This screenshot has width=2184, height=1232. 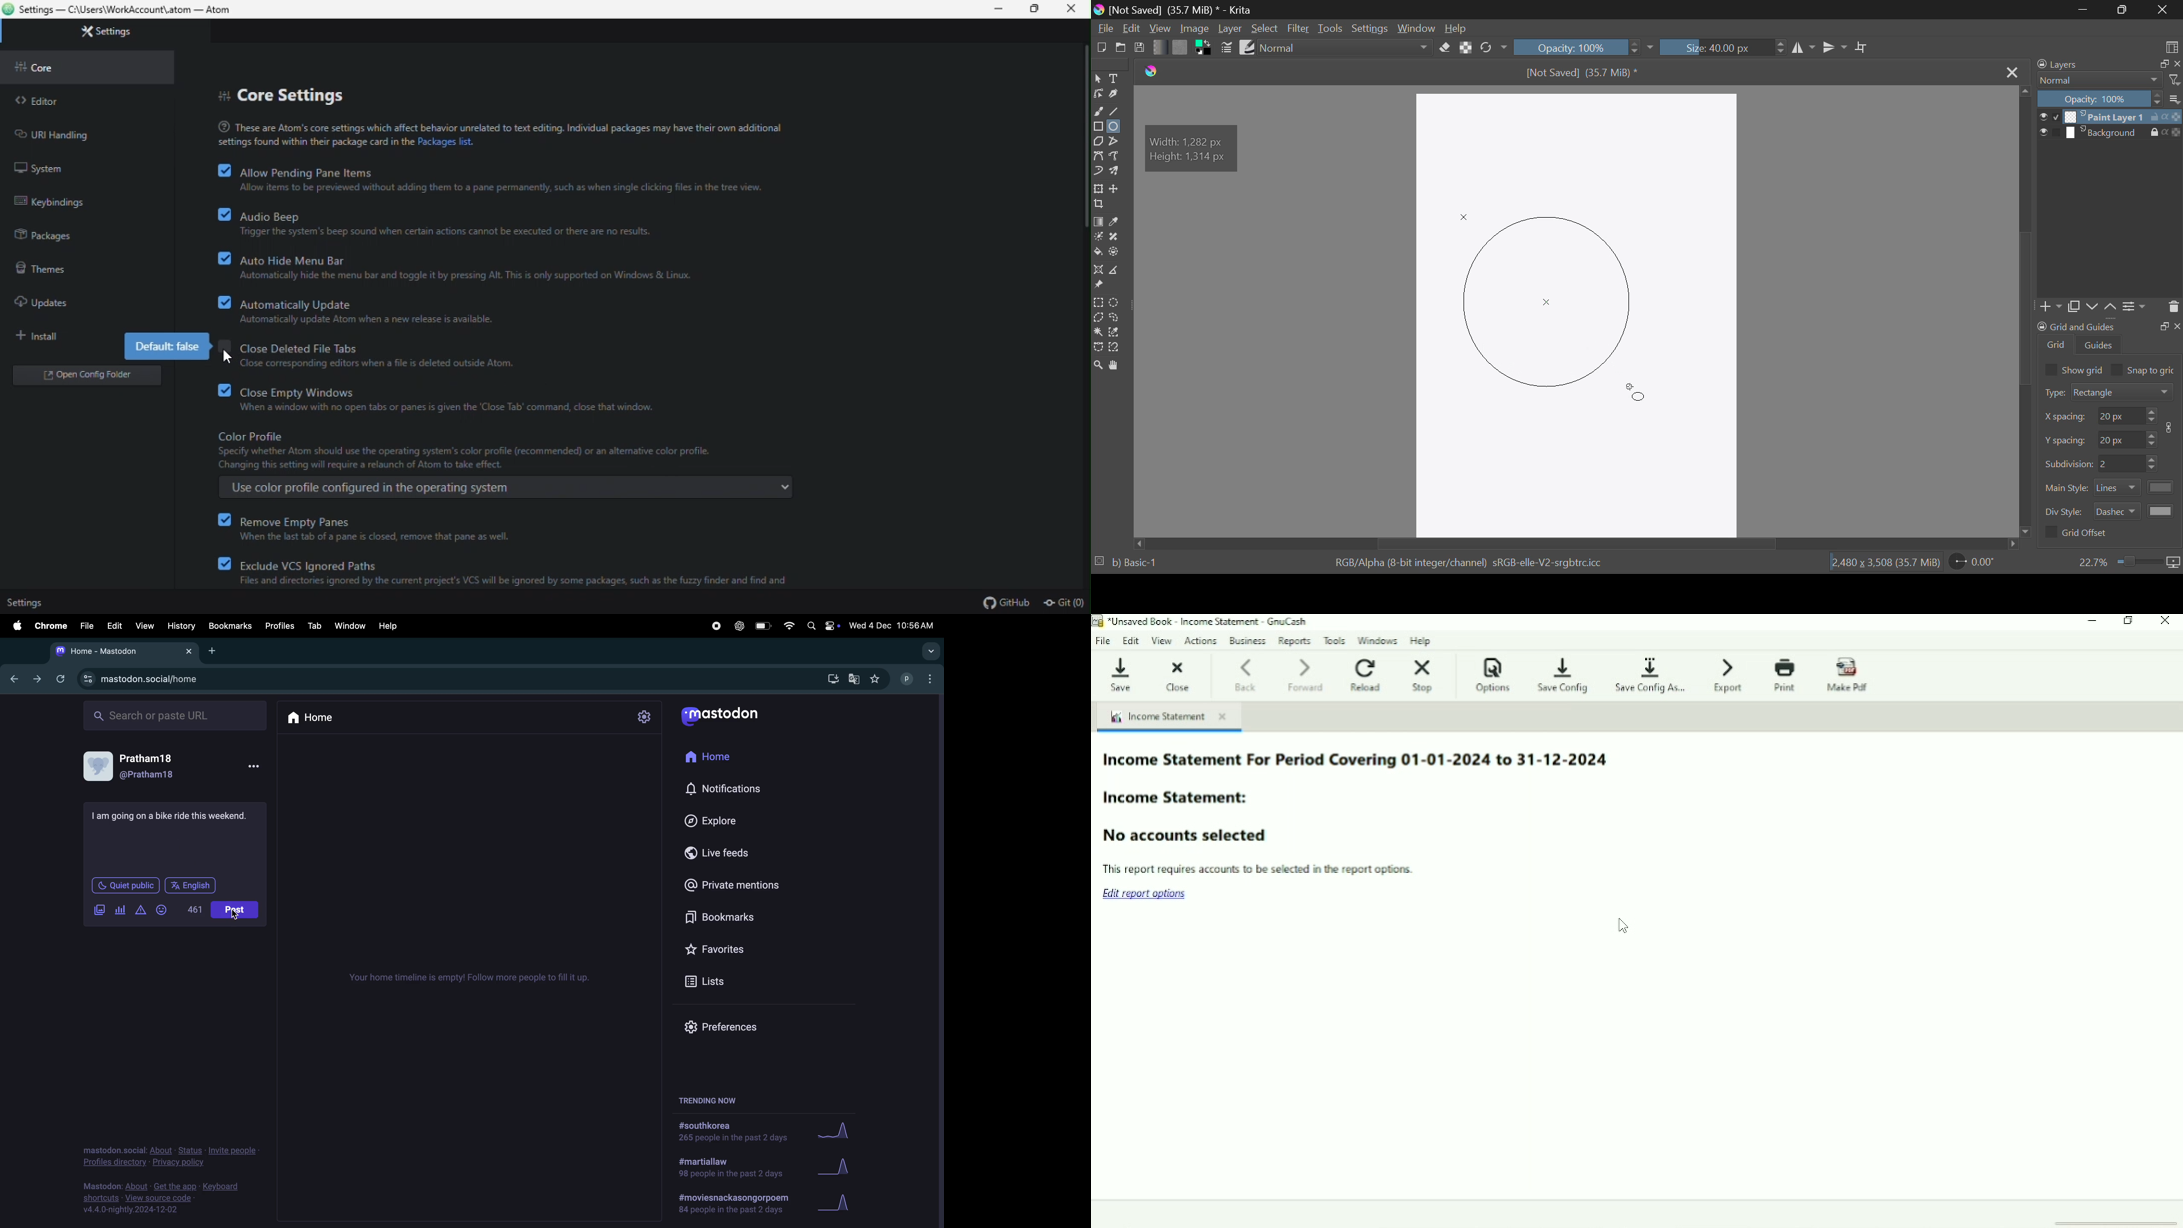 I want to click on Delete Layer, so click(x=2173, y=309).